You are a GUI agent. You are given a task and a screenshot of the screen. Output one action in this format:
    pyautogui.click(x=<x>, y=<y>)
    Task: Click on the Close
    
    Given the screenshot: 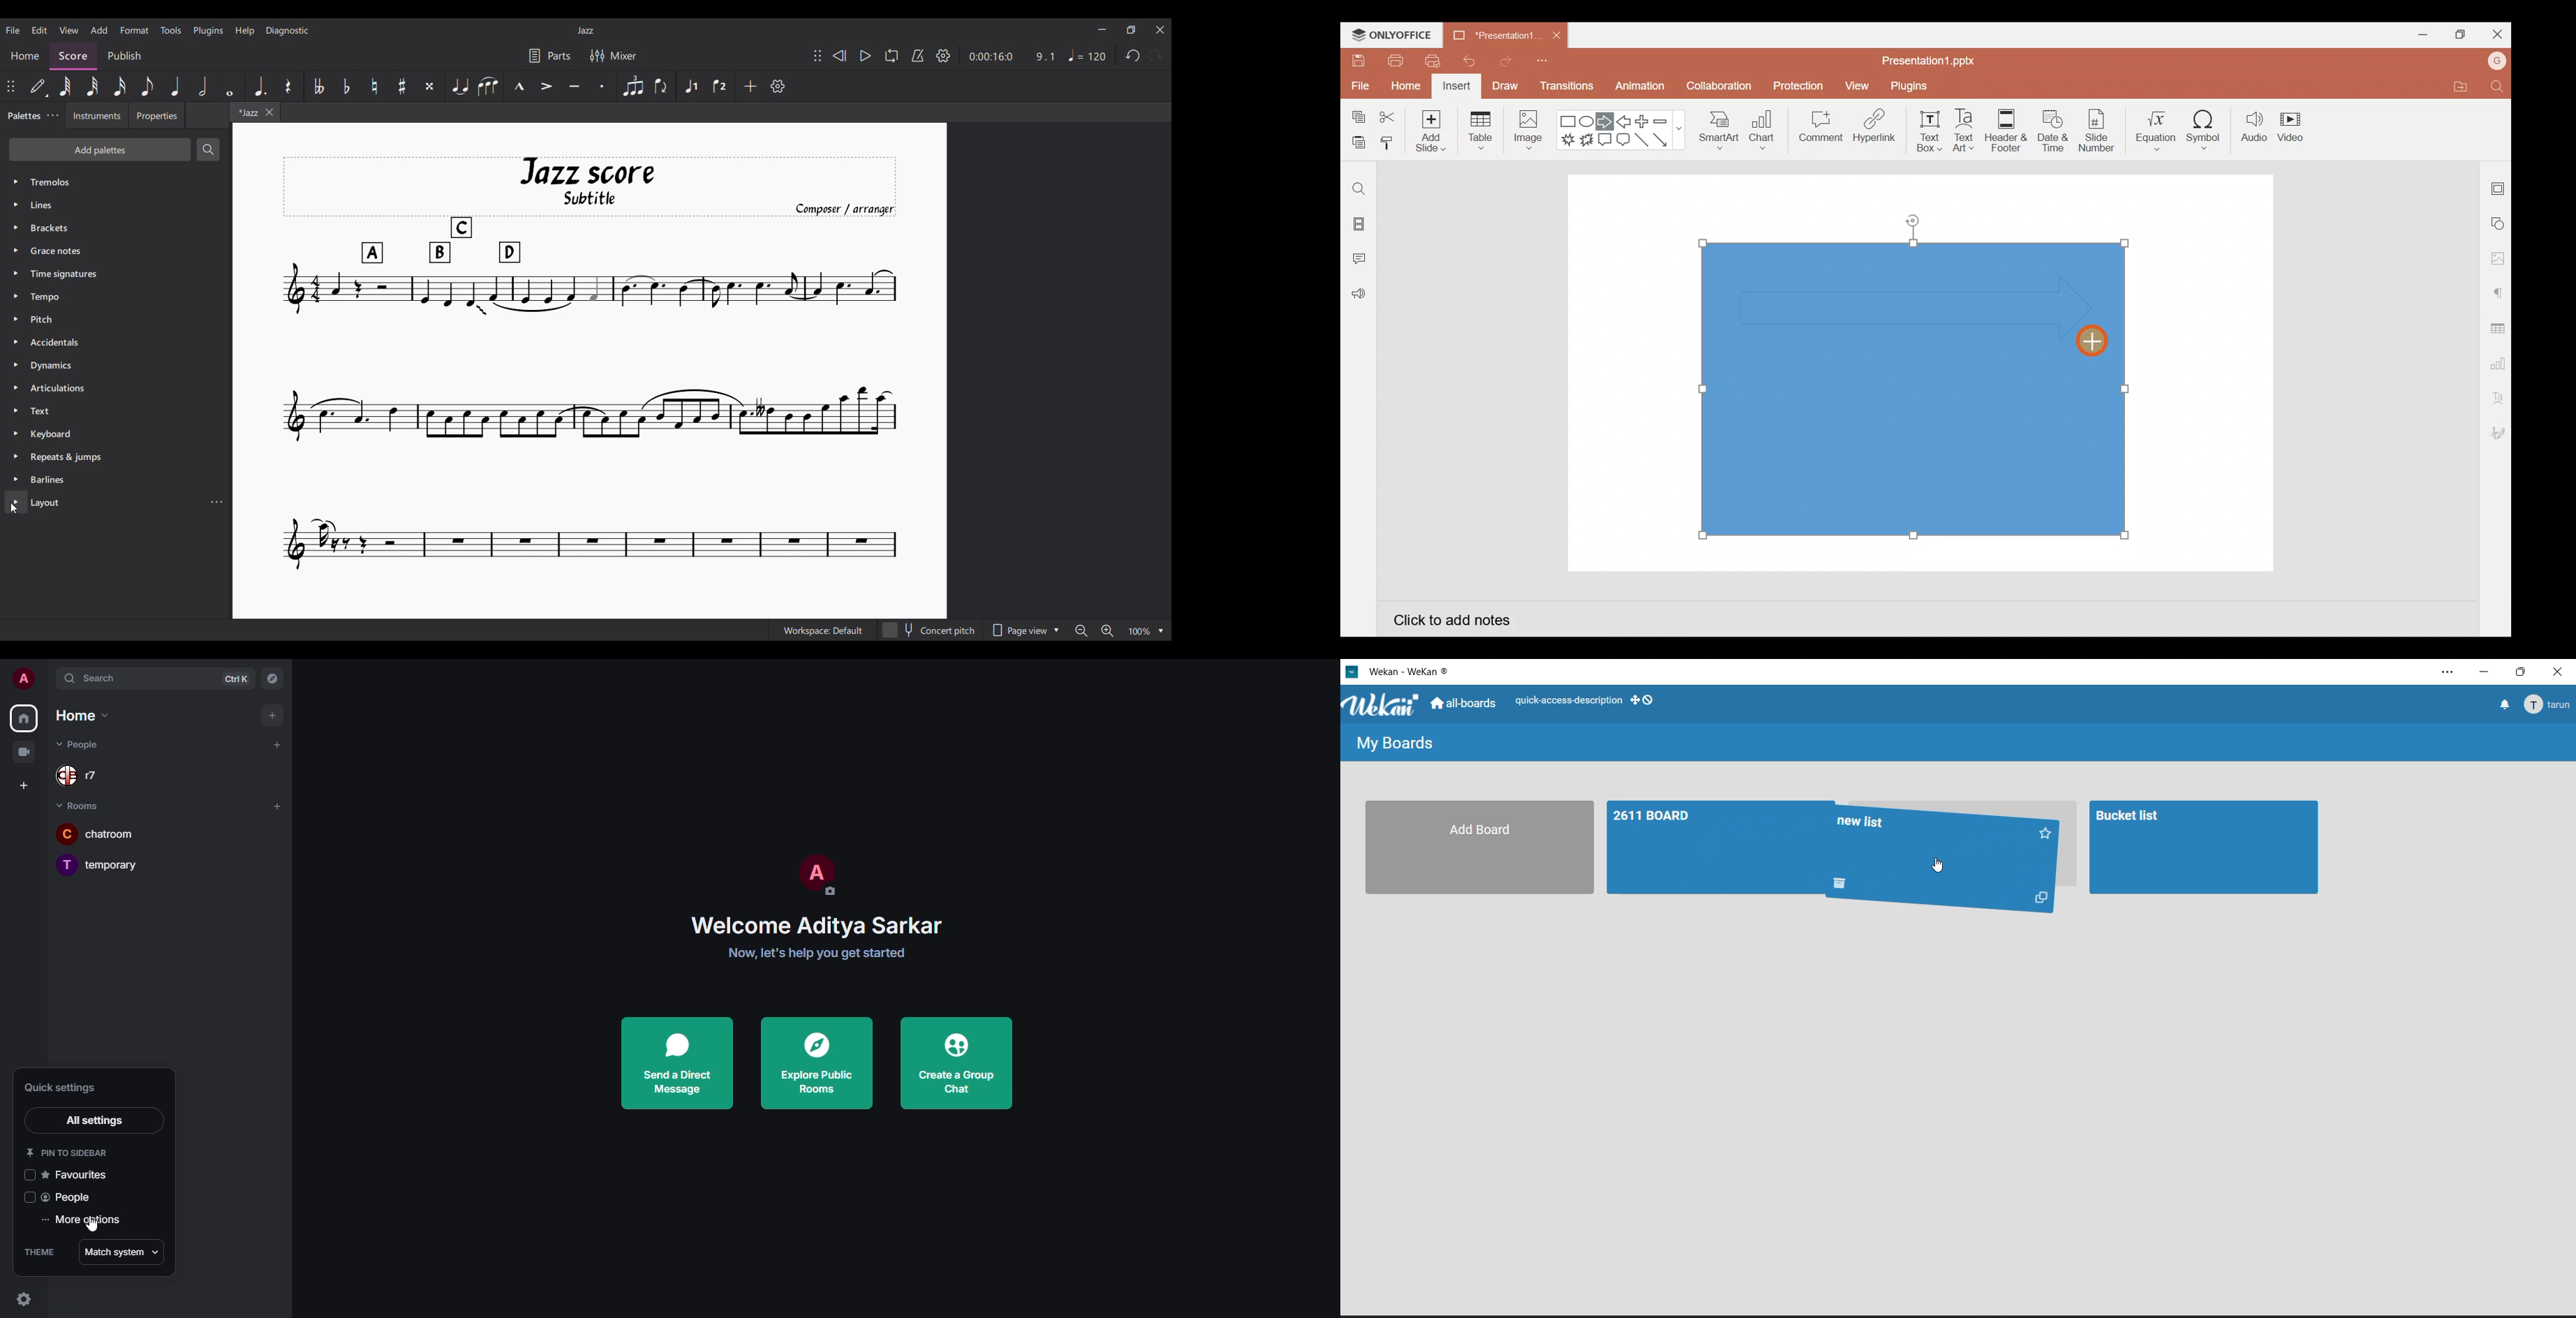 What is the action you would take?
    pyautogui.click(x=2495, y=32)
    